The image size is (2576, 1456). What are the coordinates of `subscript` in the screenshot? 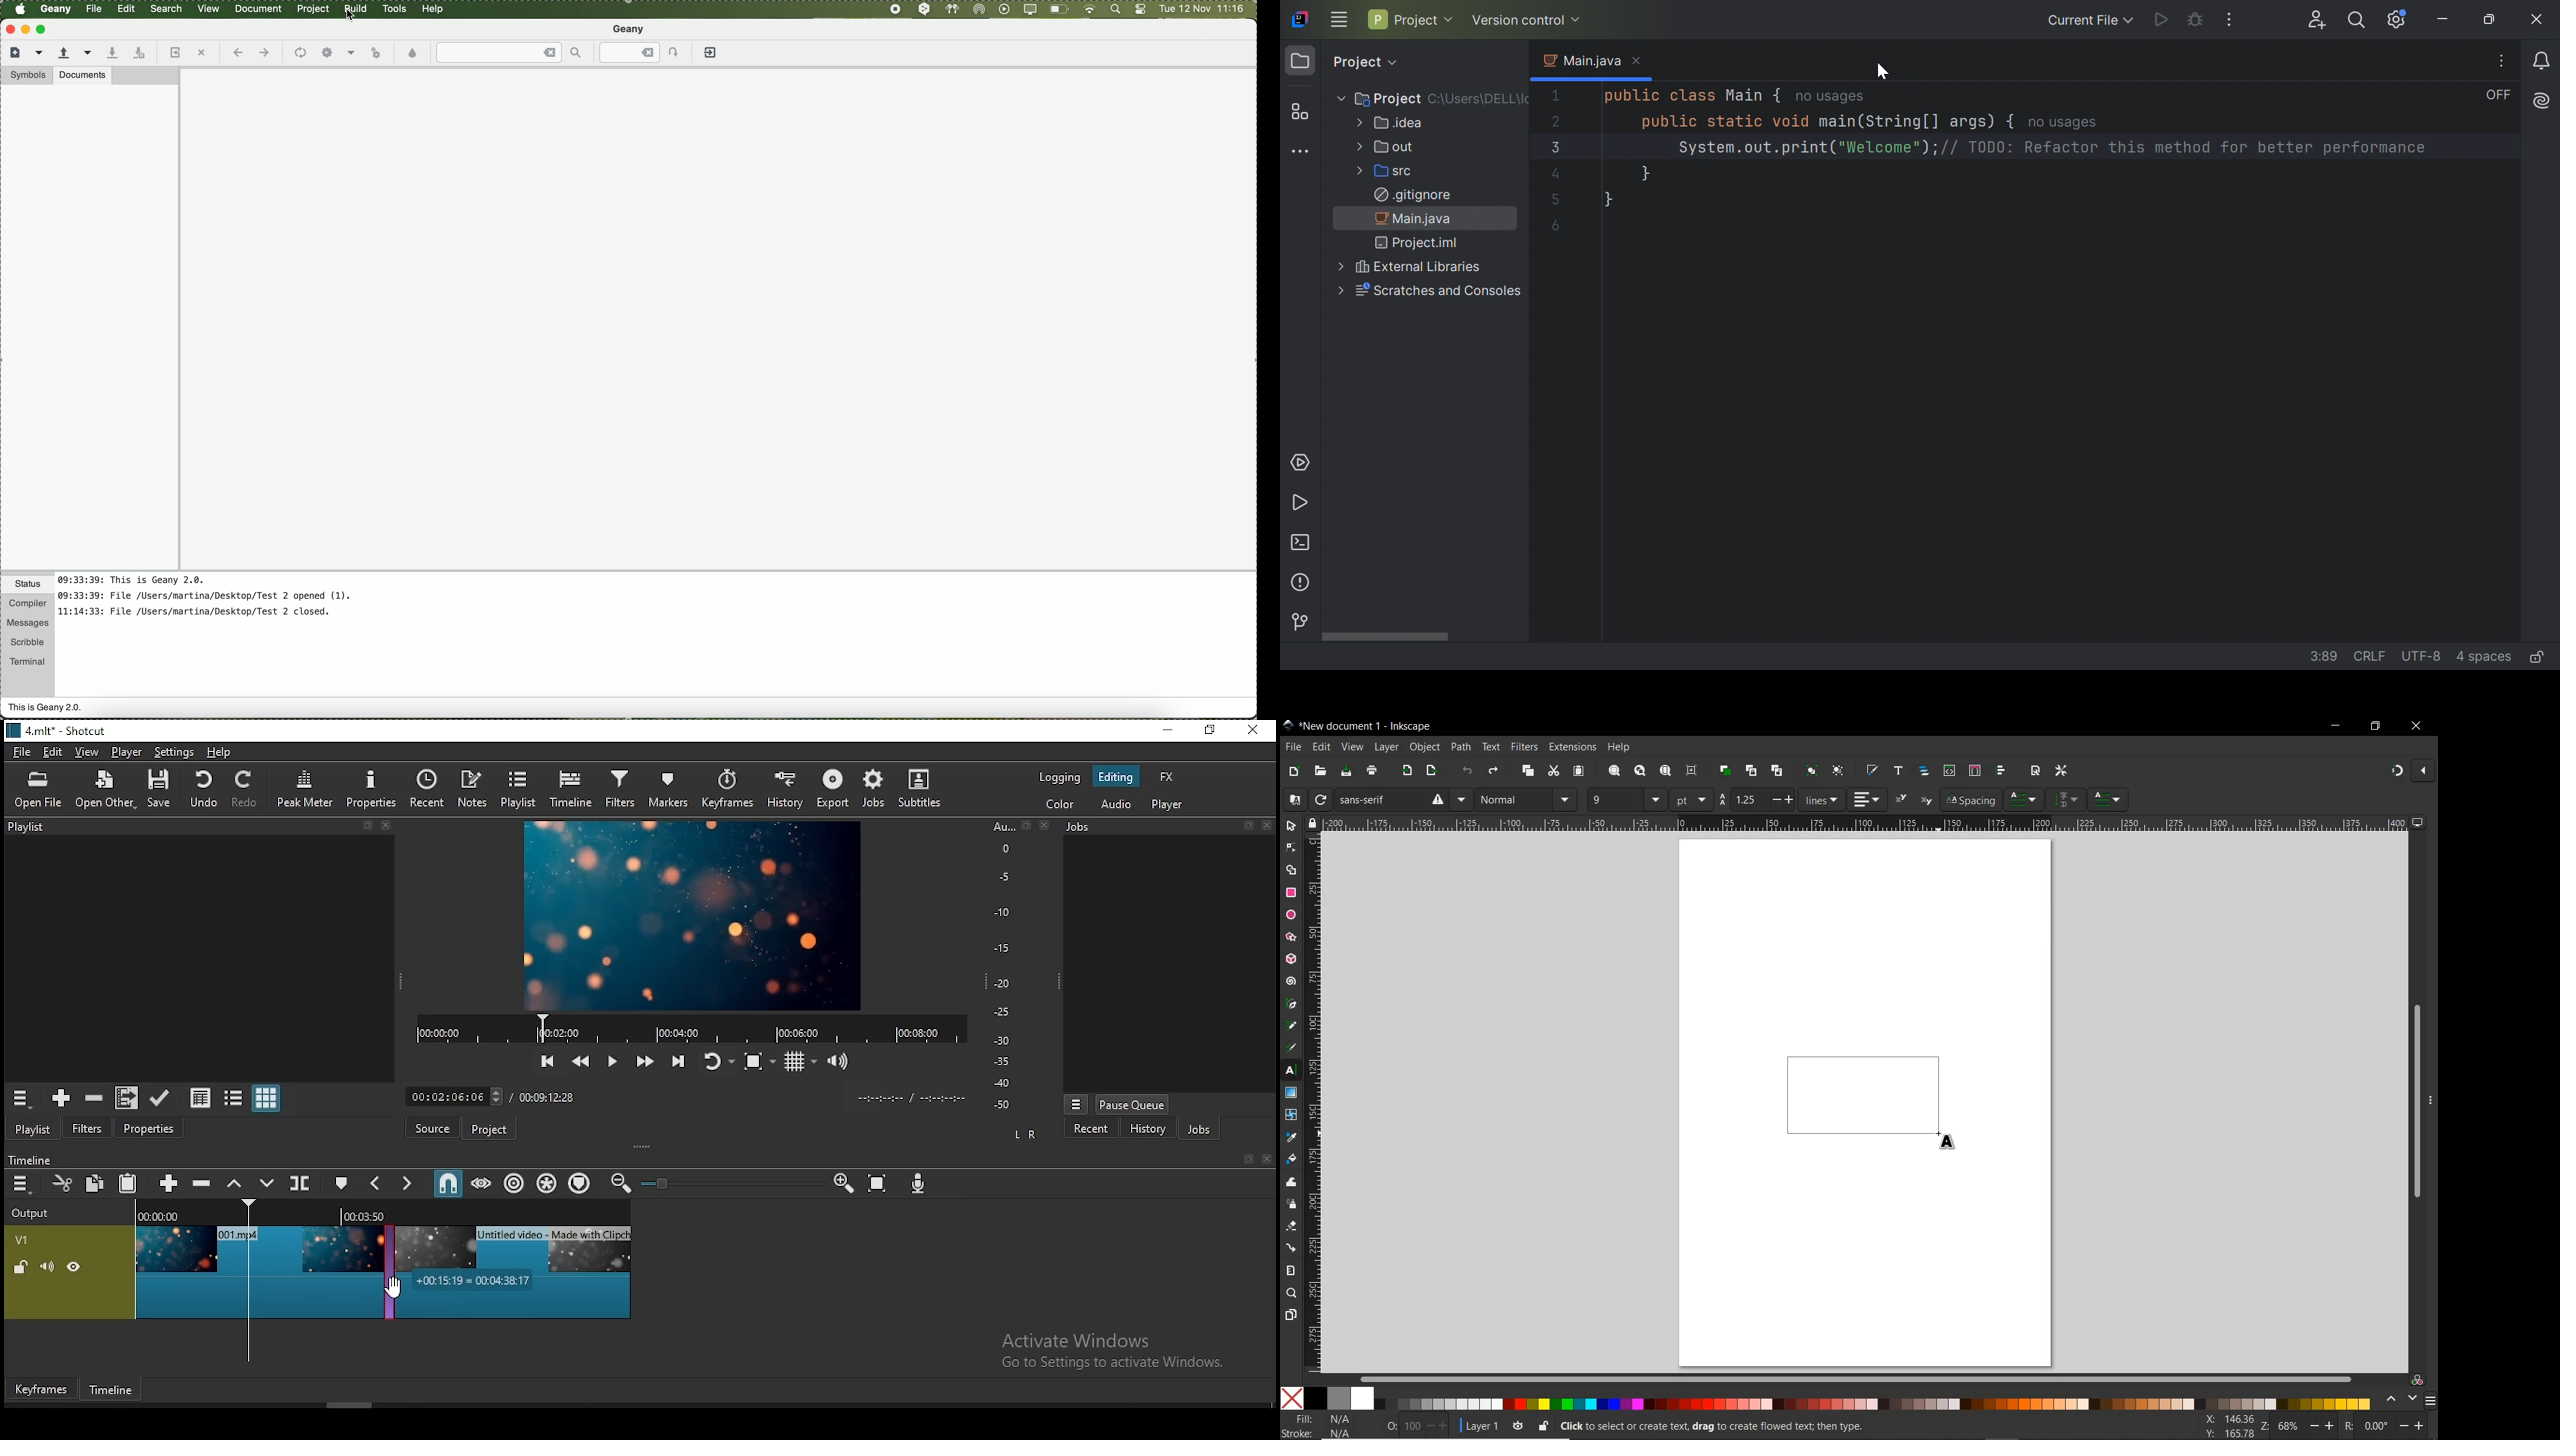 It's located at (1927, 801).